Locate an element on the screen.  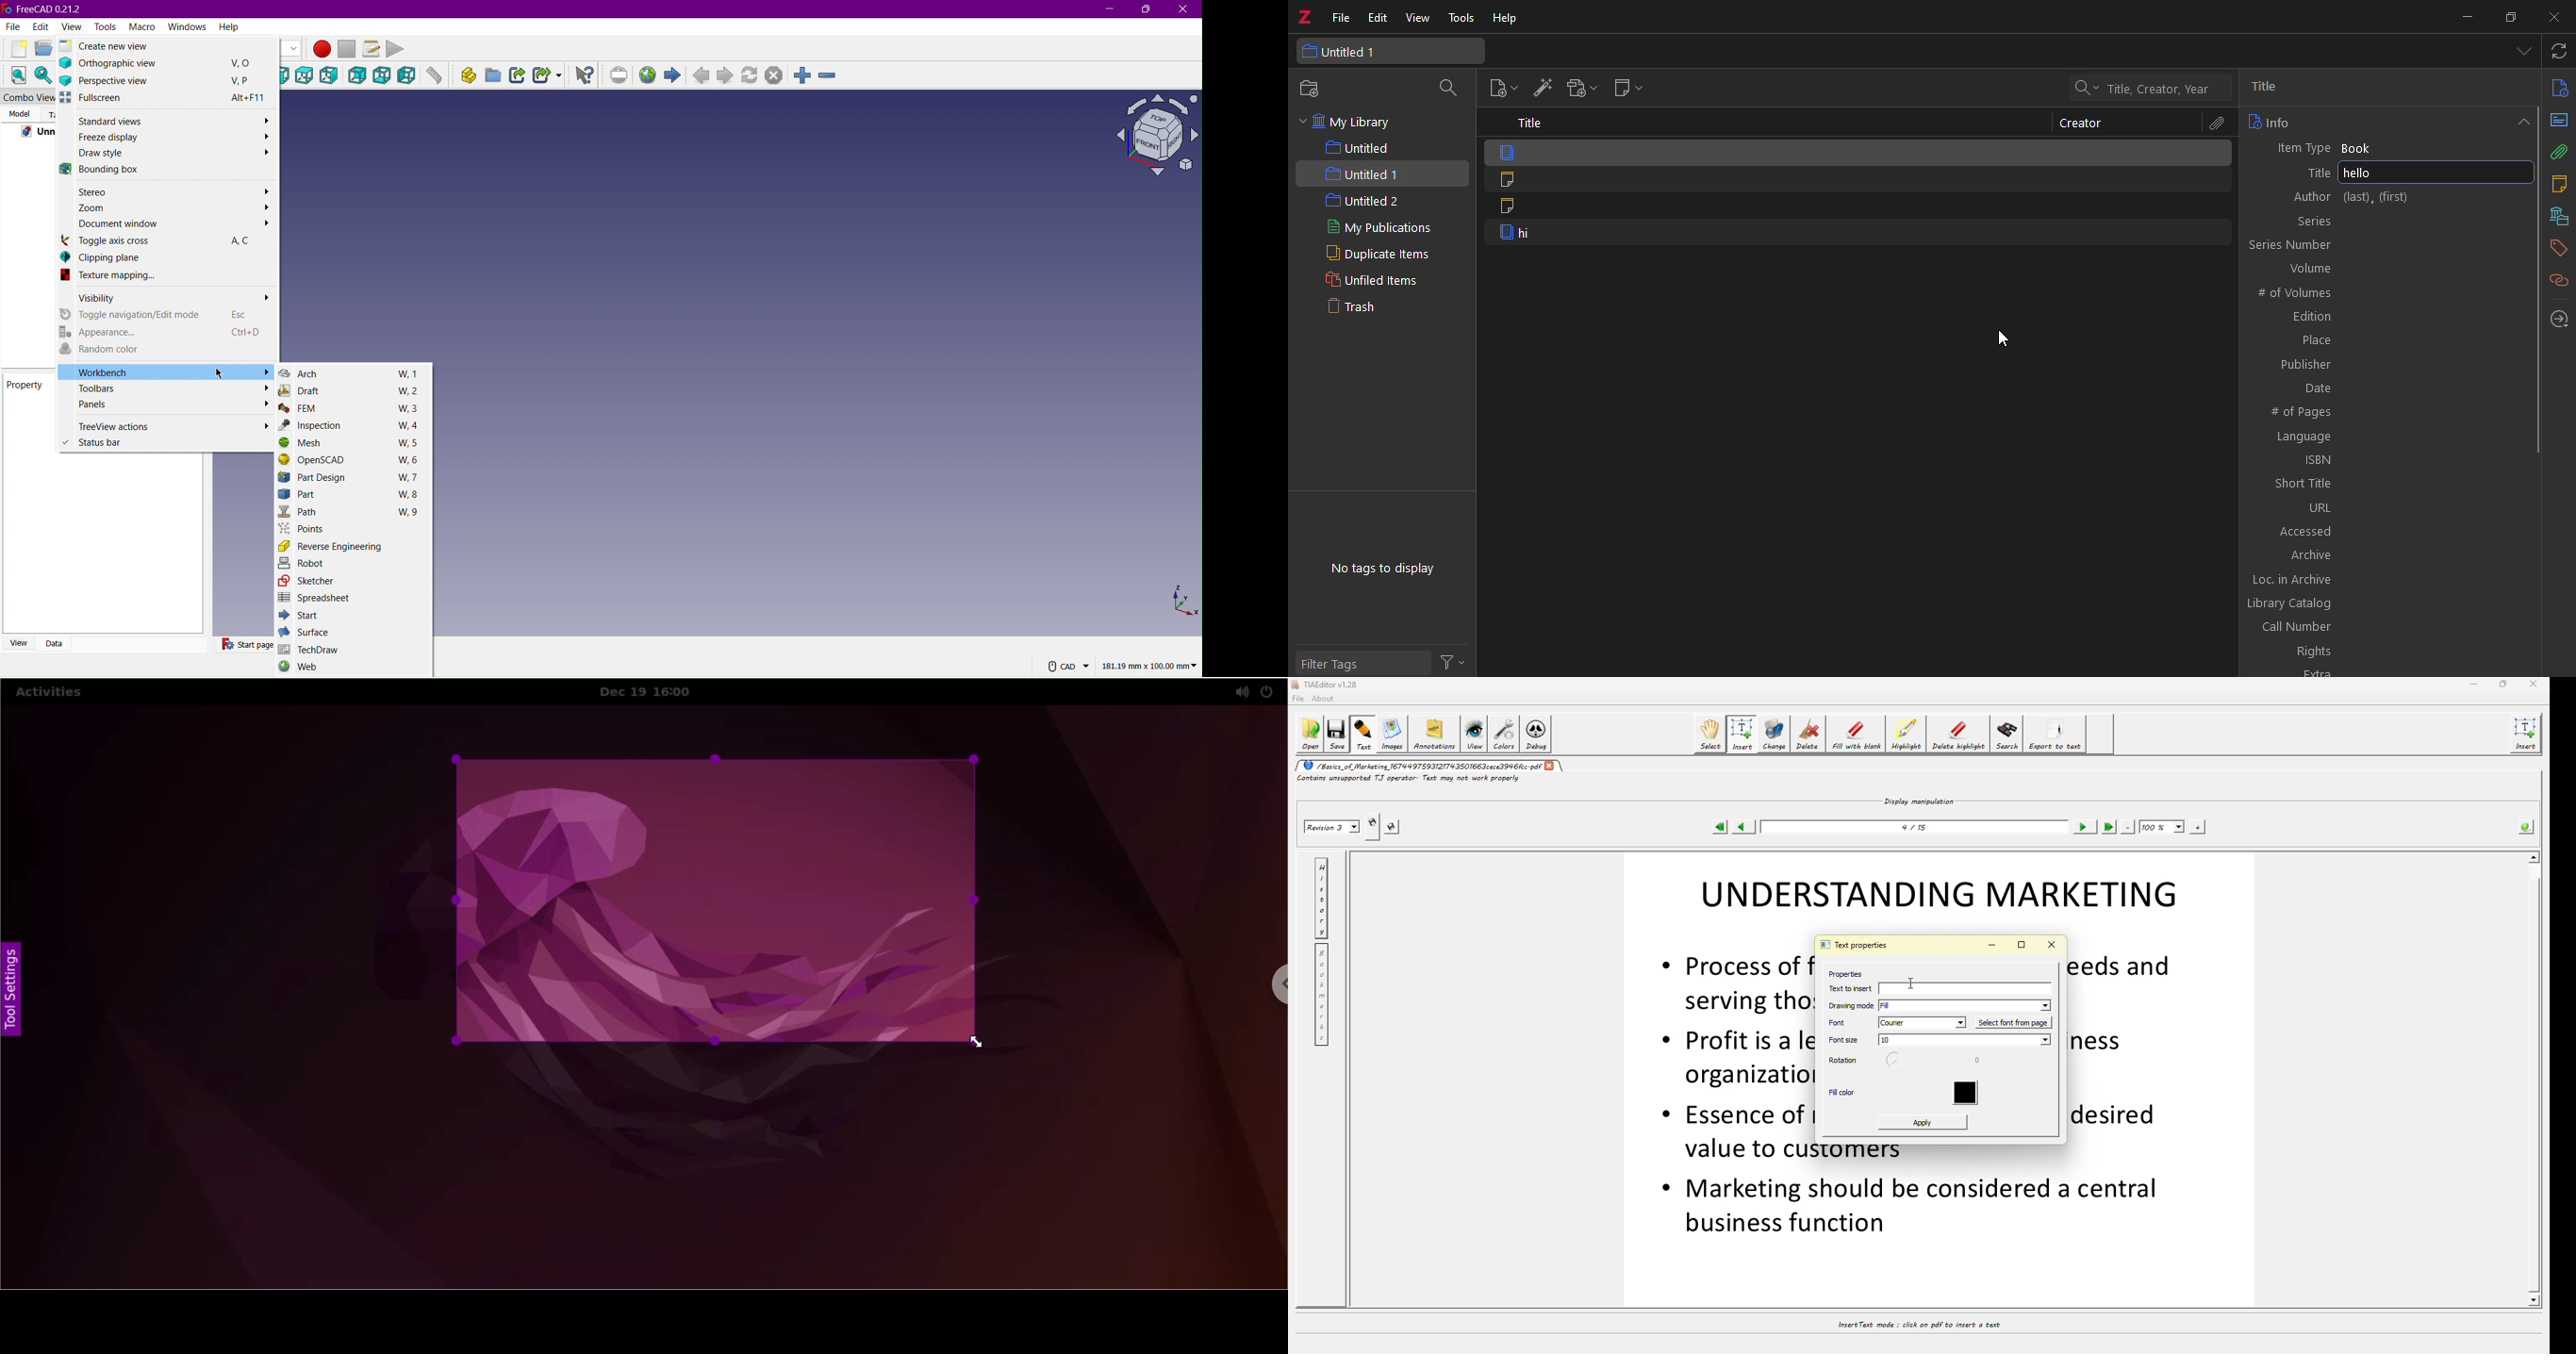
Back is located at coordinates (359, 76).